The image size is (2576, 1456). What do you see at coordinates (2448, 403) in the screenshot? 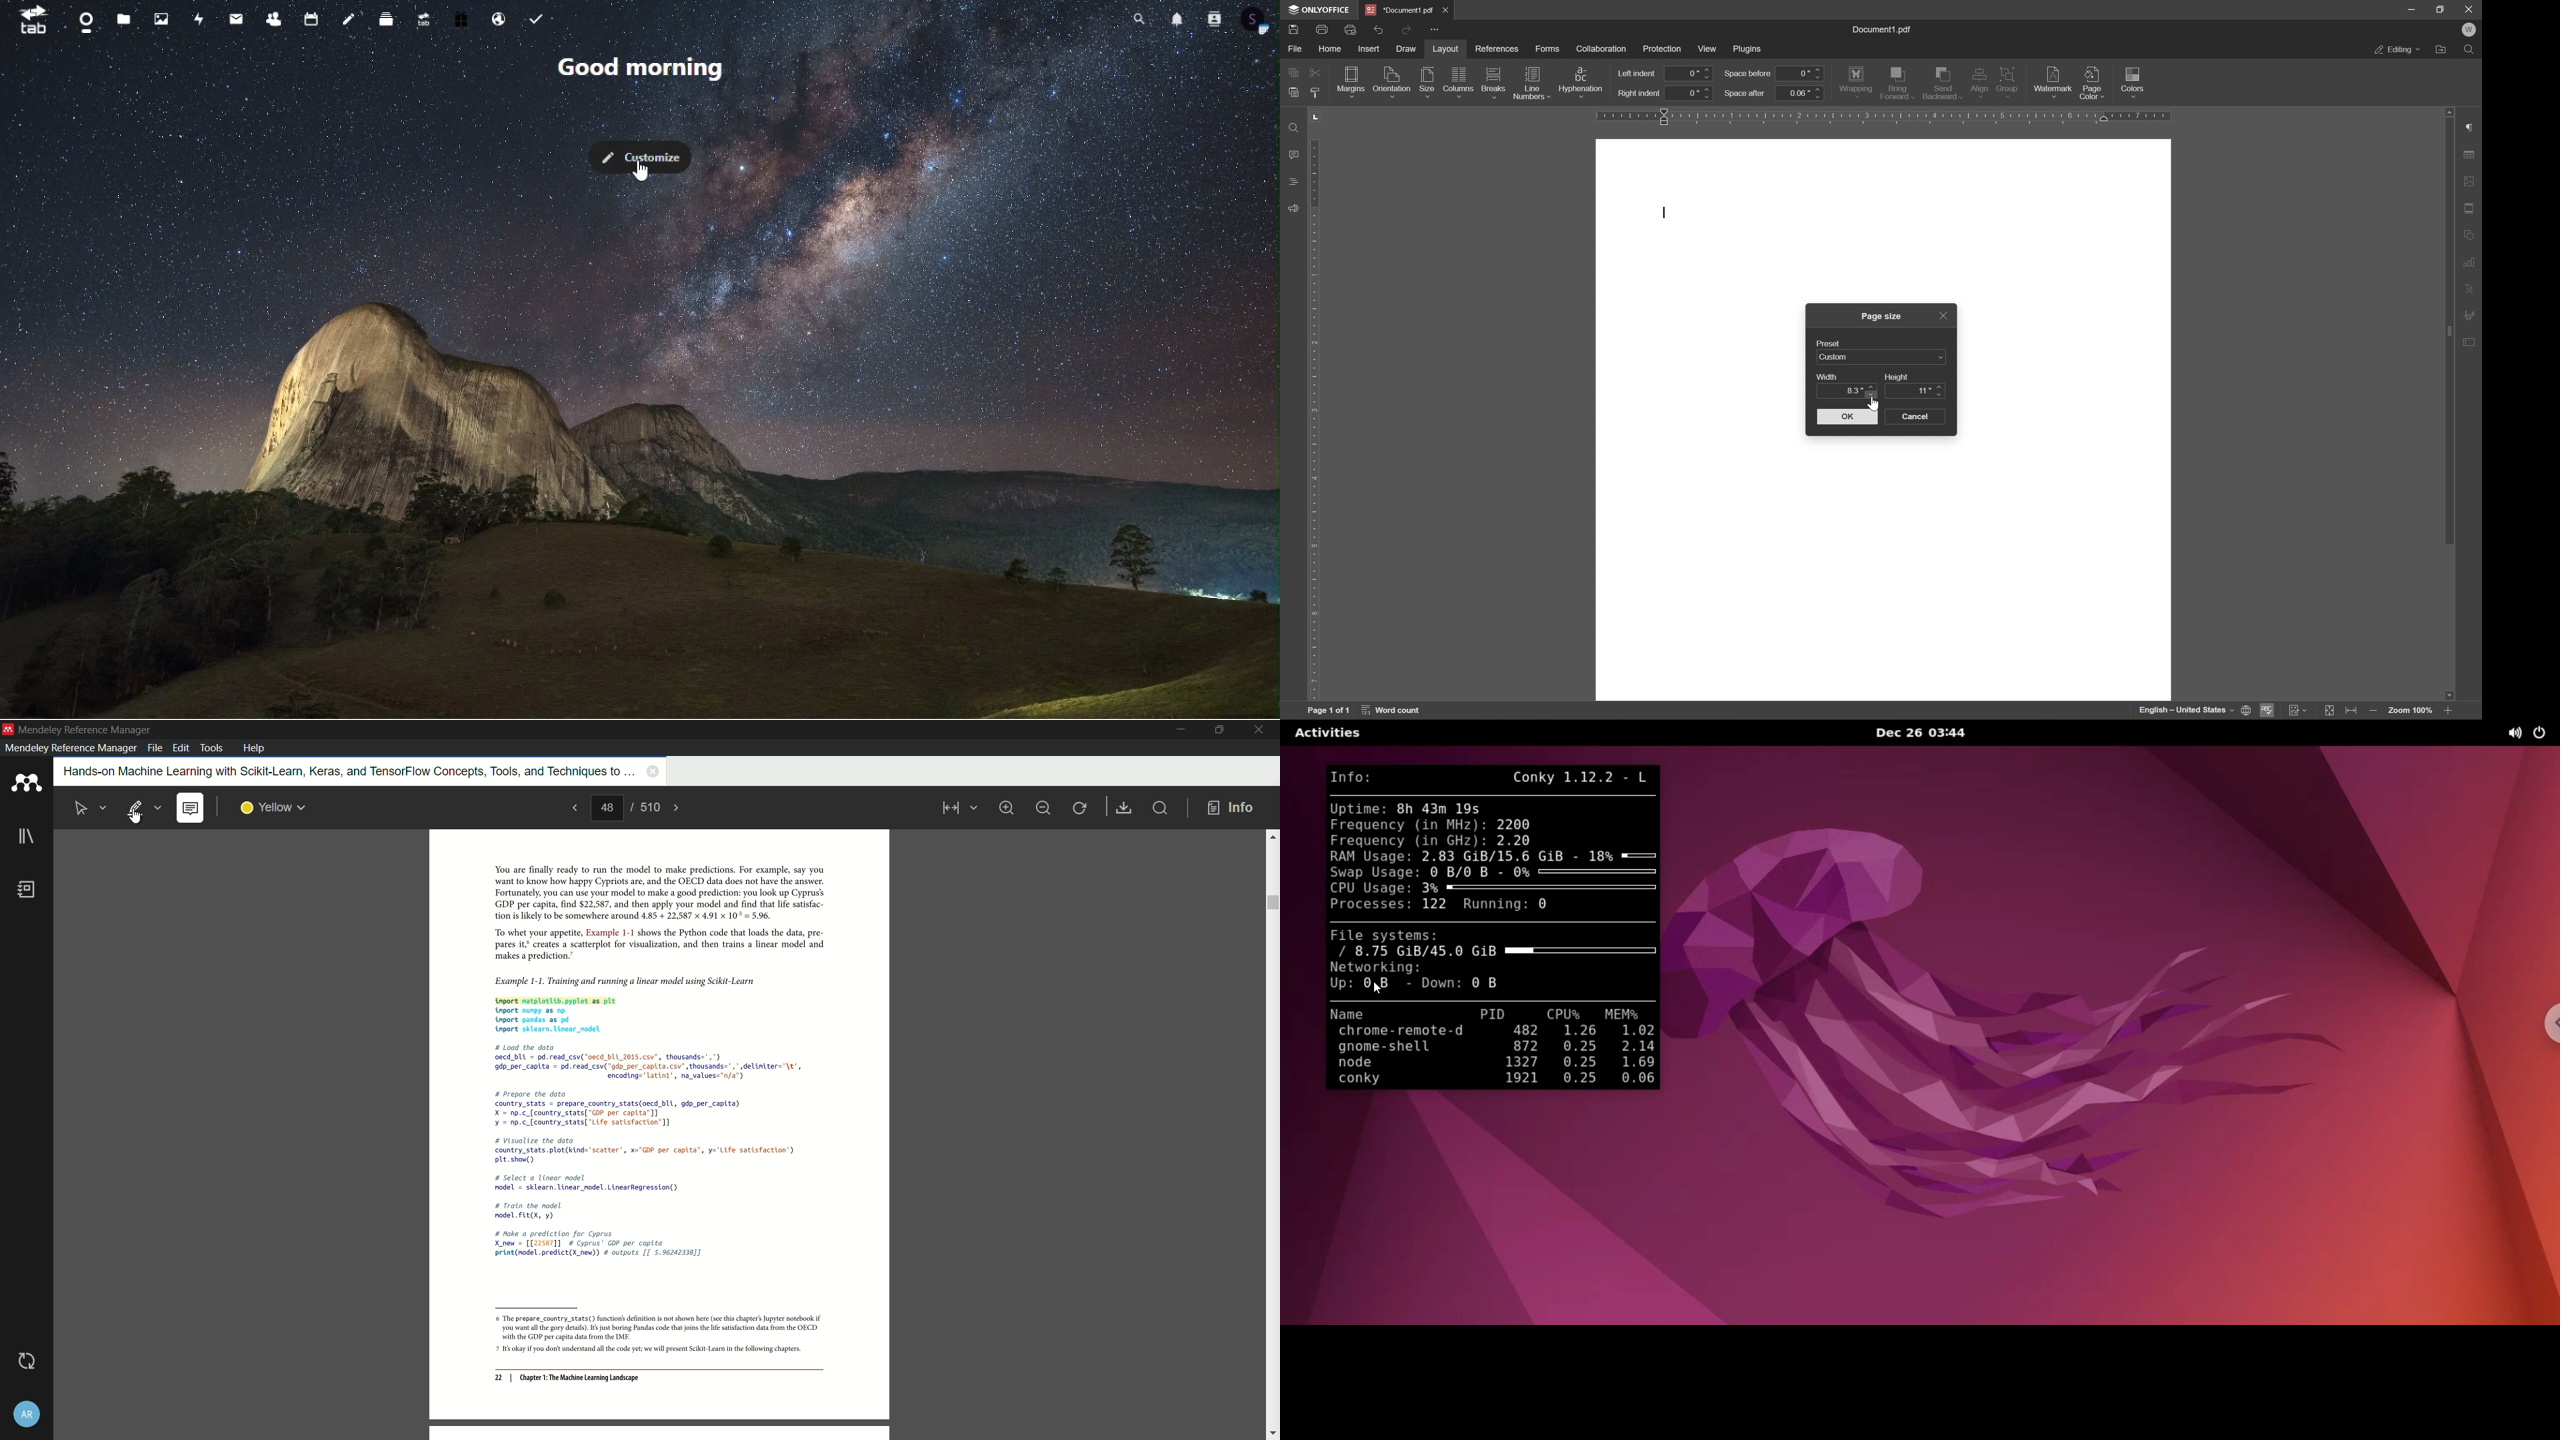
I see `scroll bar` at bounding box center [2448, 403].